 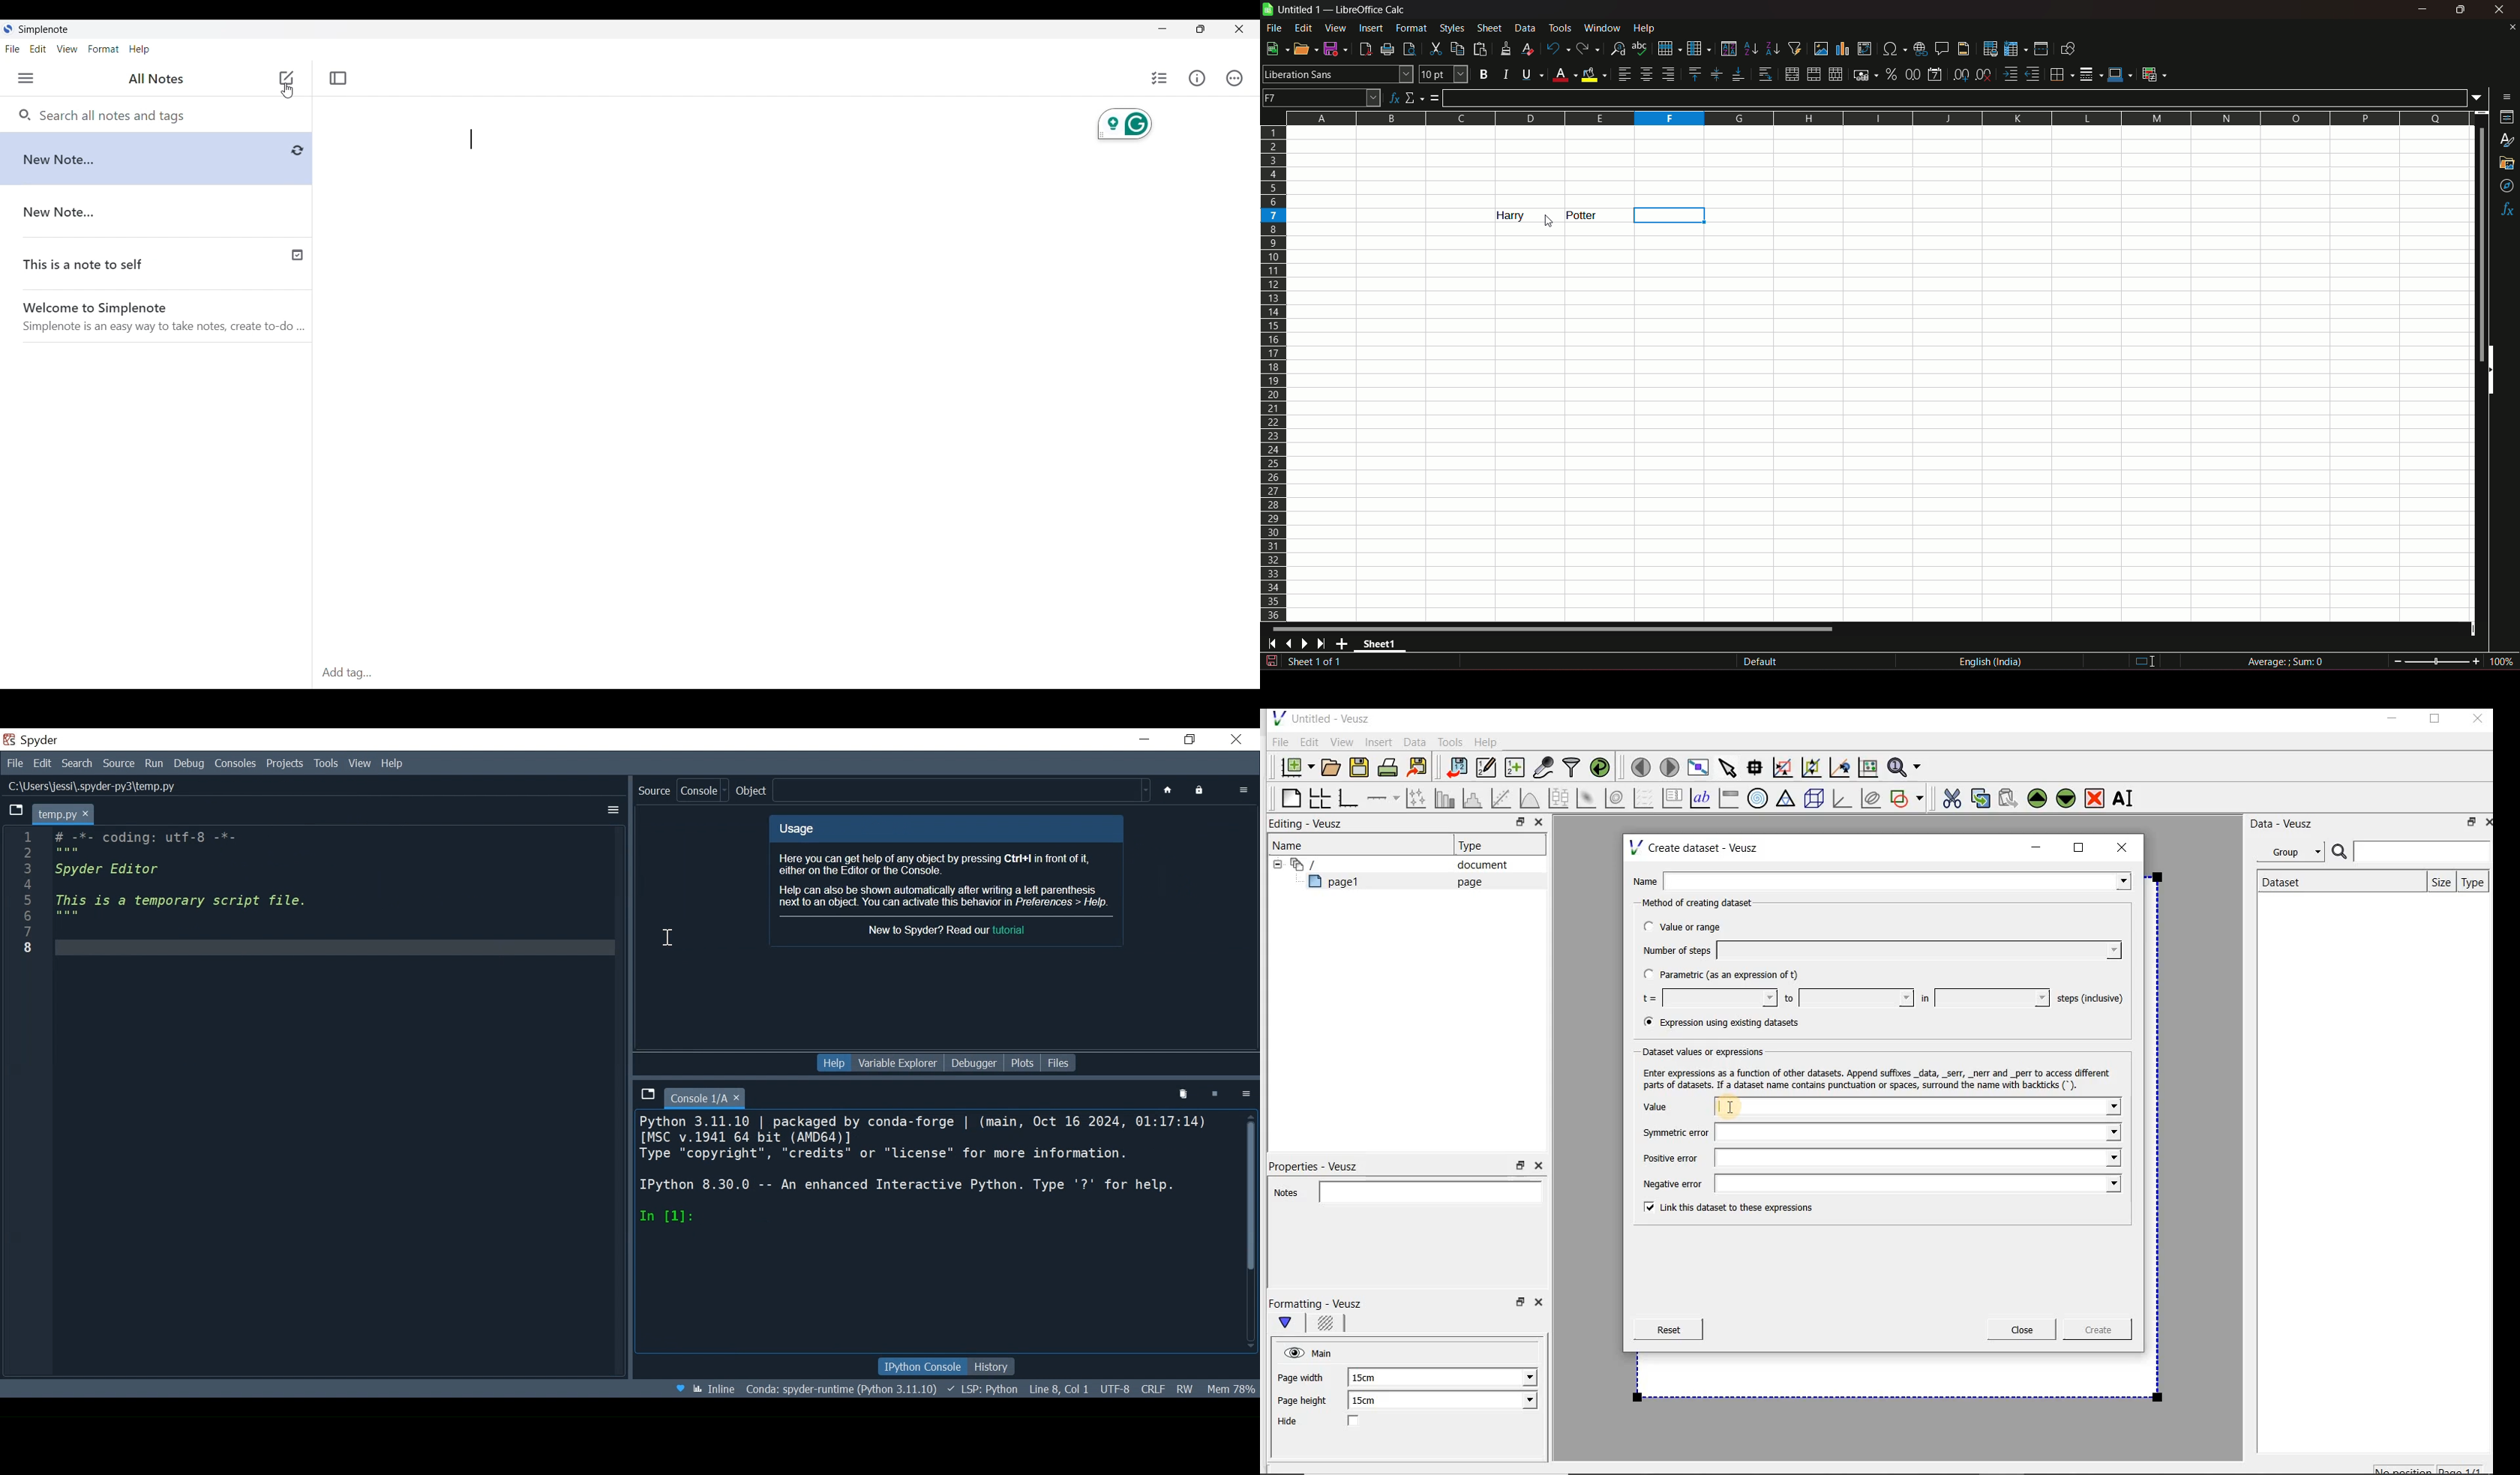 What do you see at coordinates (2032, 74) in the screenshot?
I see `decrease indent` at bounding box center [2032, 74].